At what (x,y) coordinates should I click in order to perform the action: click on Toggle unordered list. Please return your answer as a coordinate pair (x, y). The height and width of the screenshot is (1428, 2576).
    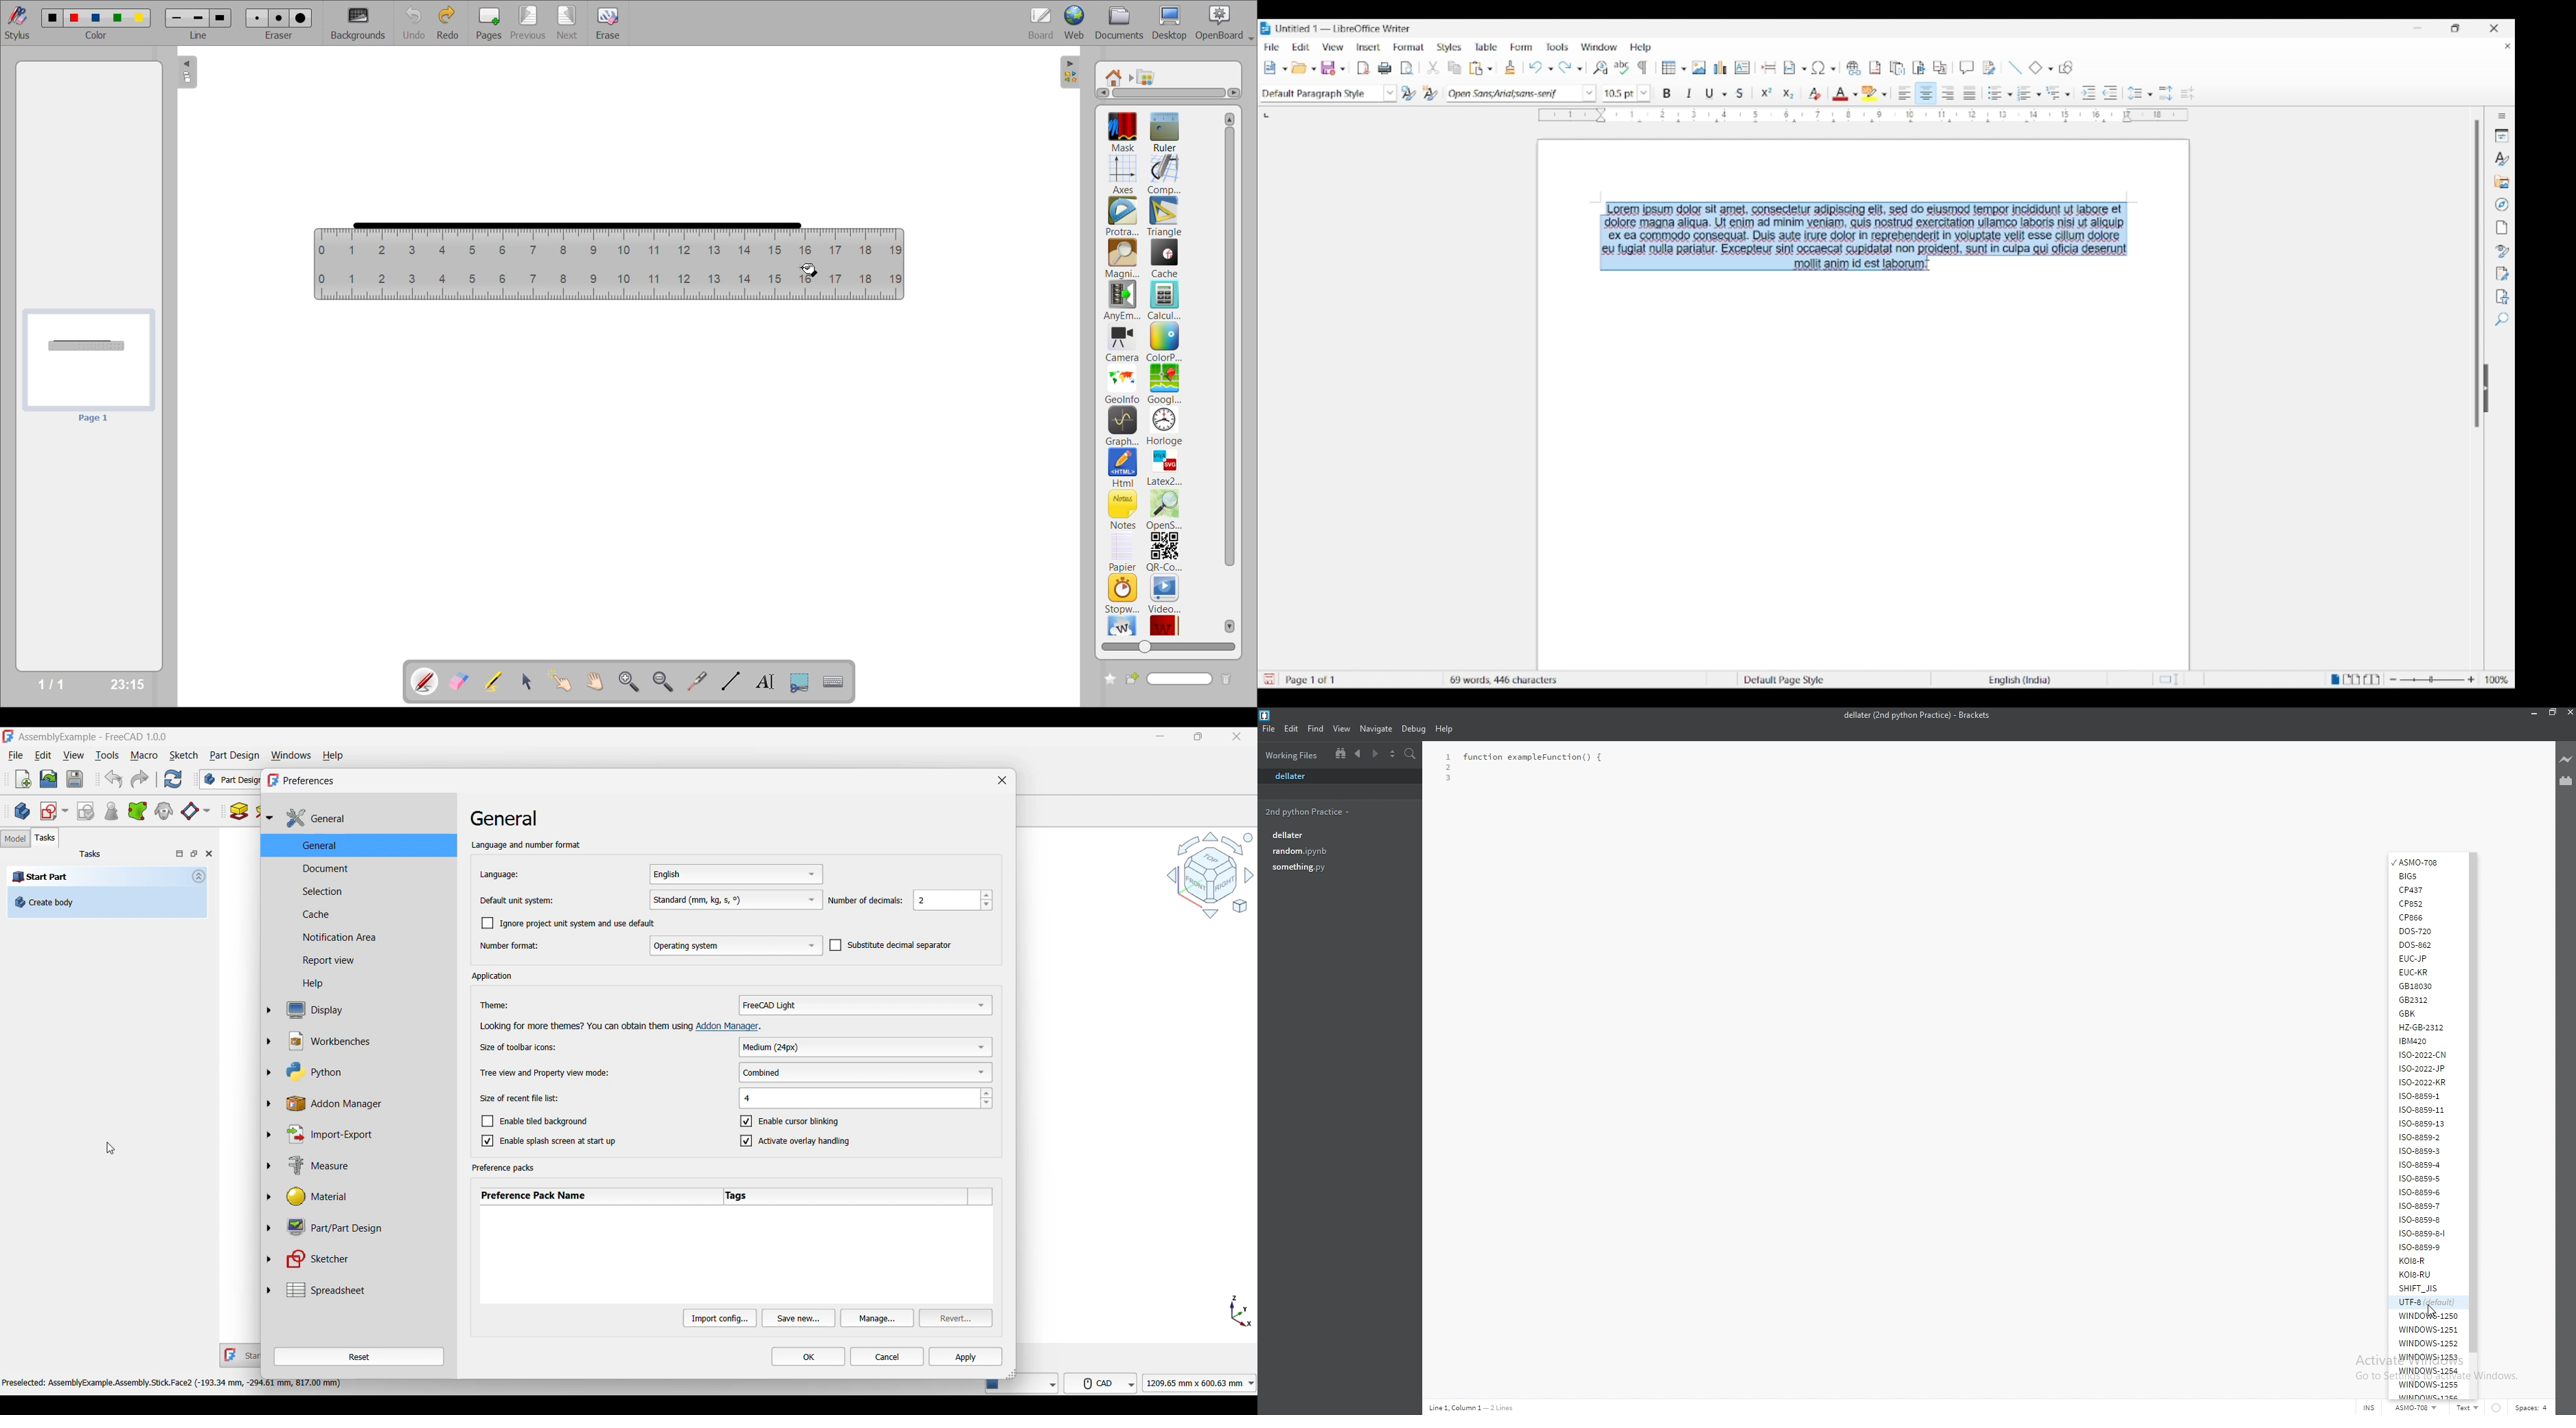
    Looking at the image, I should click on (1994, 93).